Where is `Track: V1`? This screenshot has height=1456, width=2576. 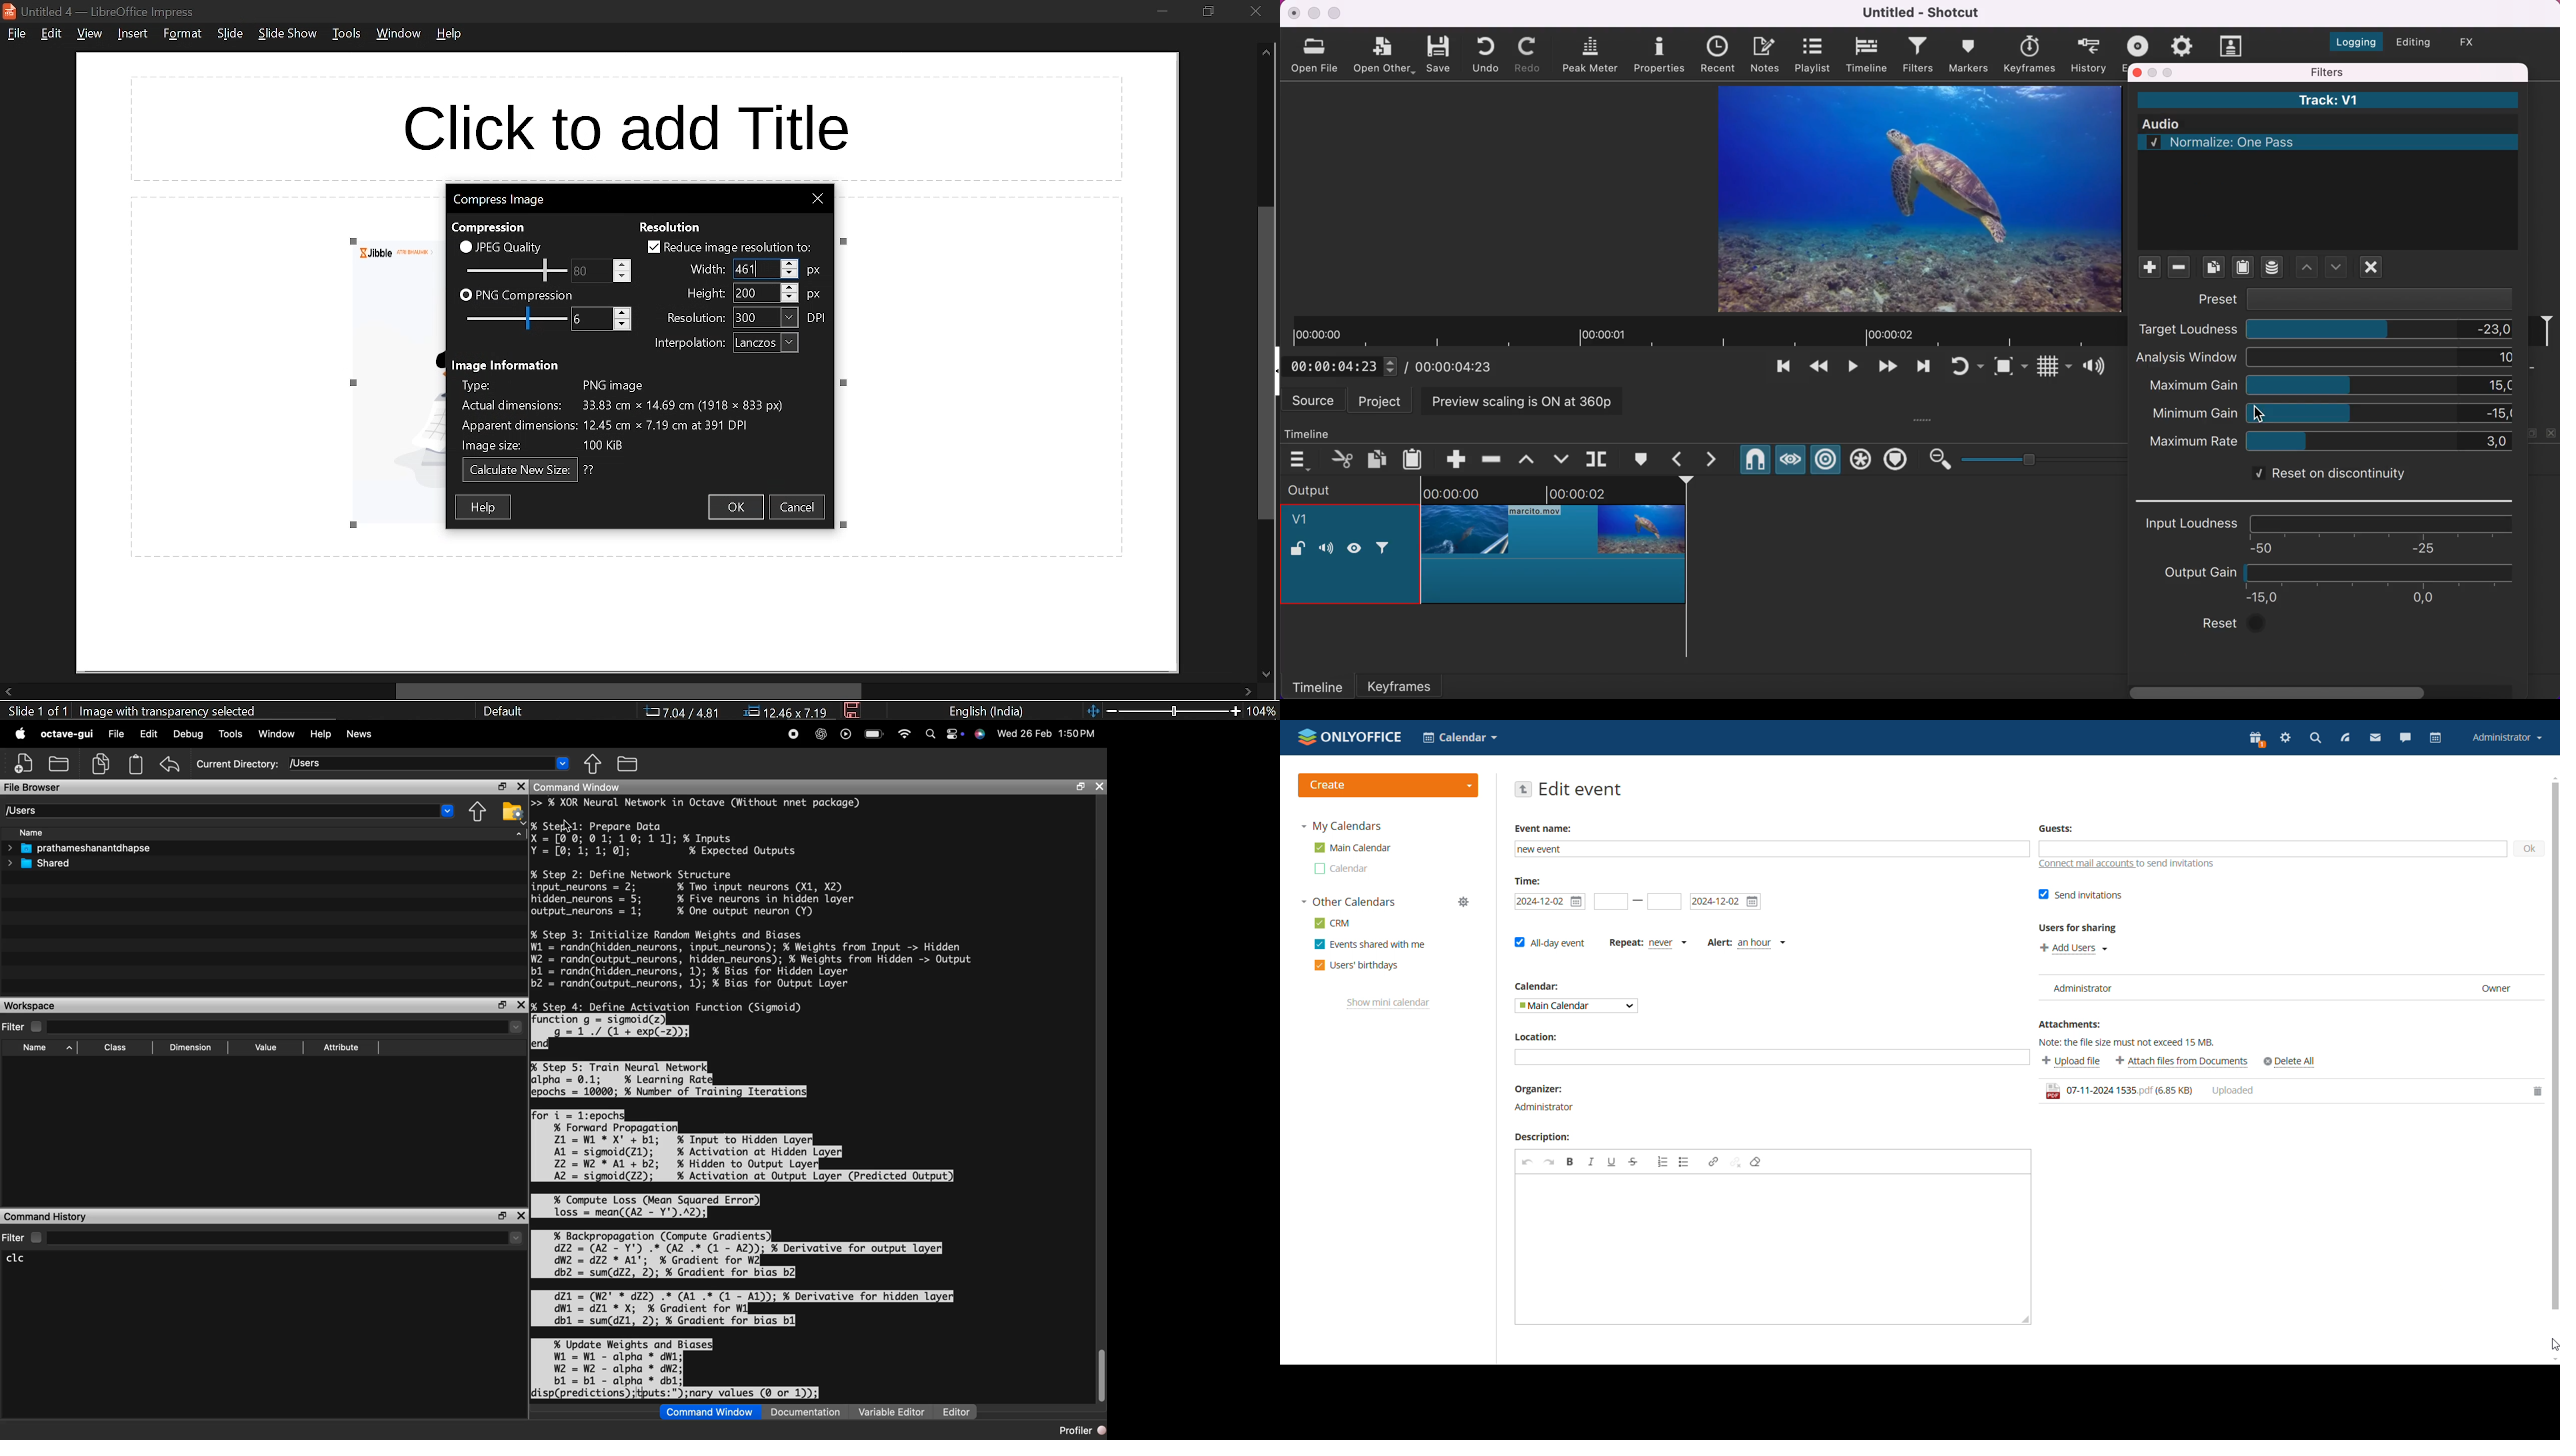
Track: V1 is located at coordinates (2327, 100).